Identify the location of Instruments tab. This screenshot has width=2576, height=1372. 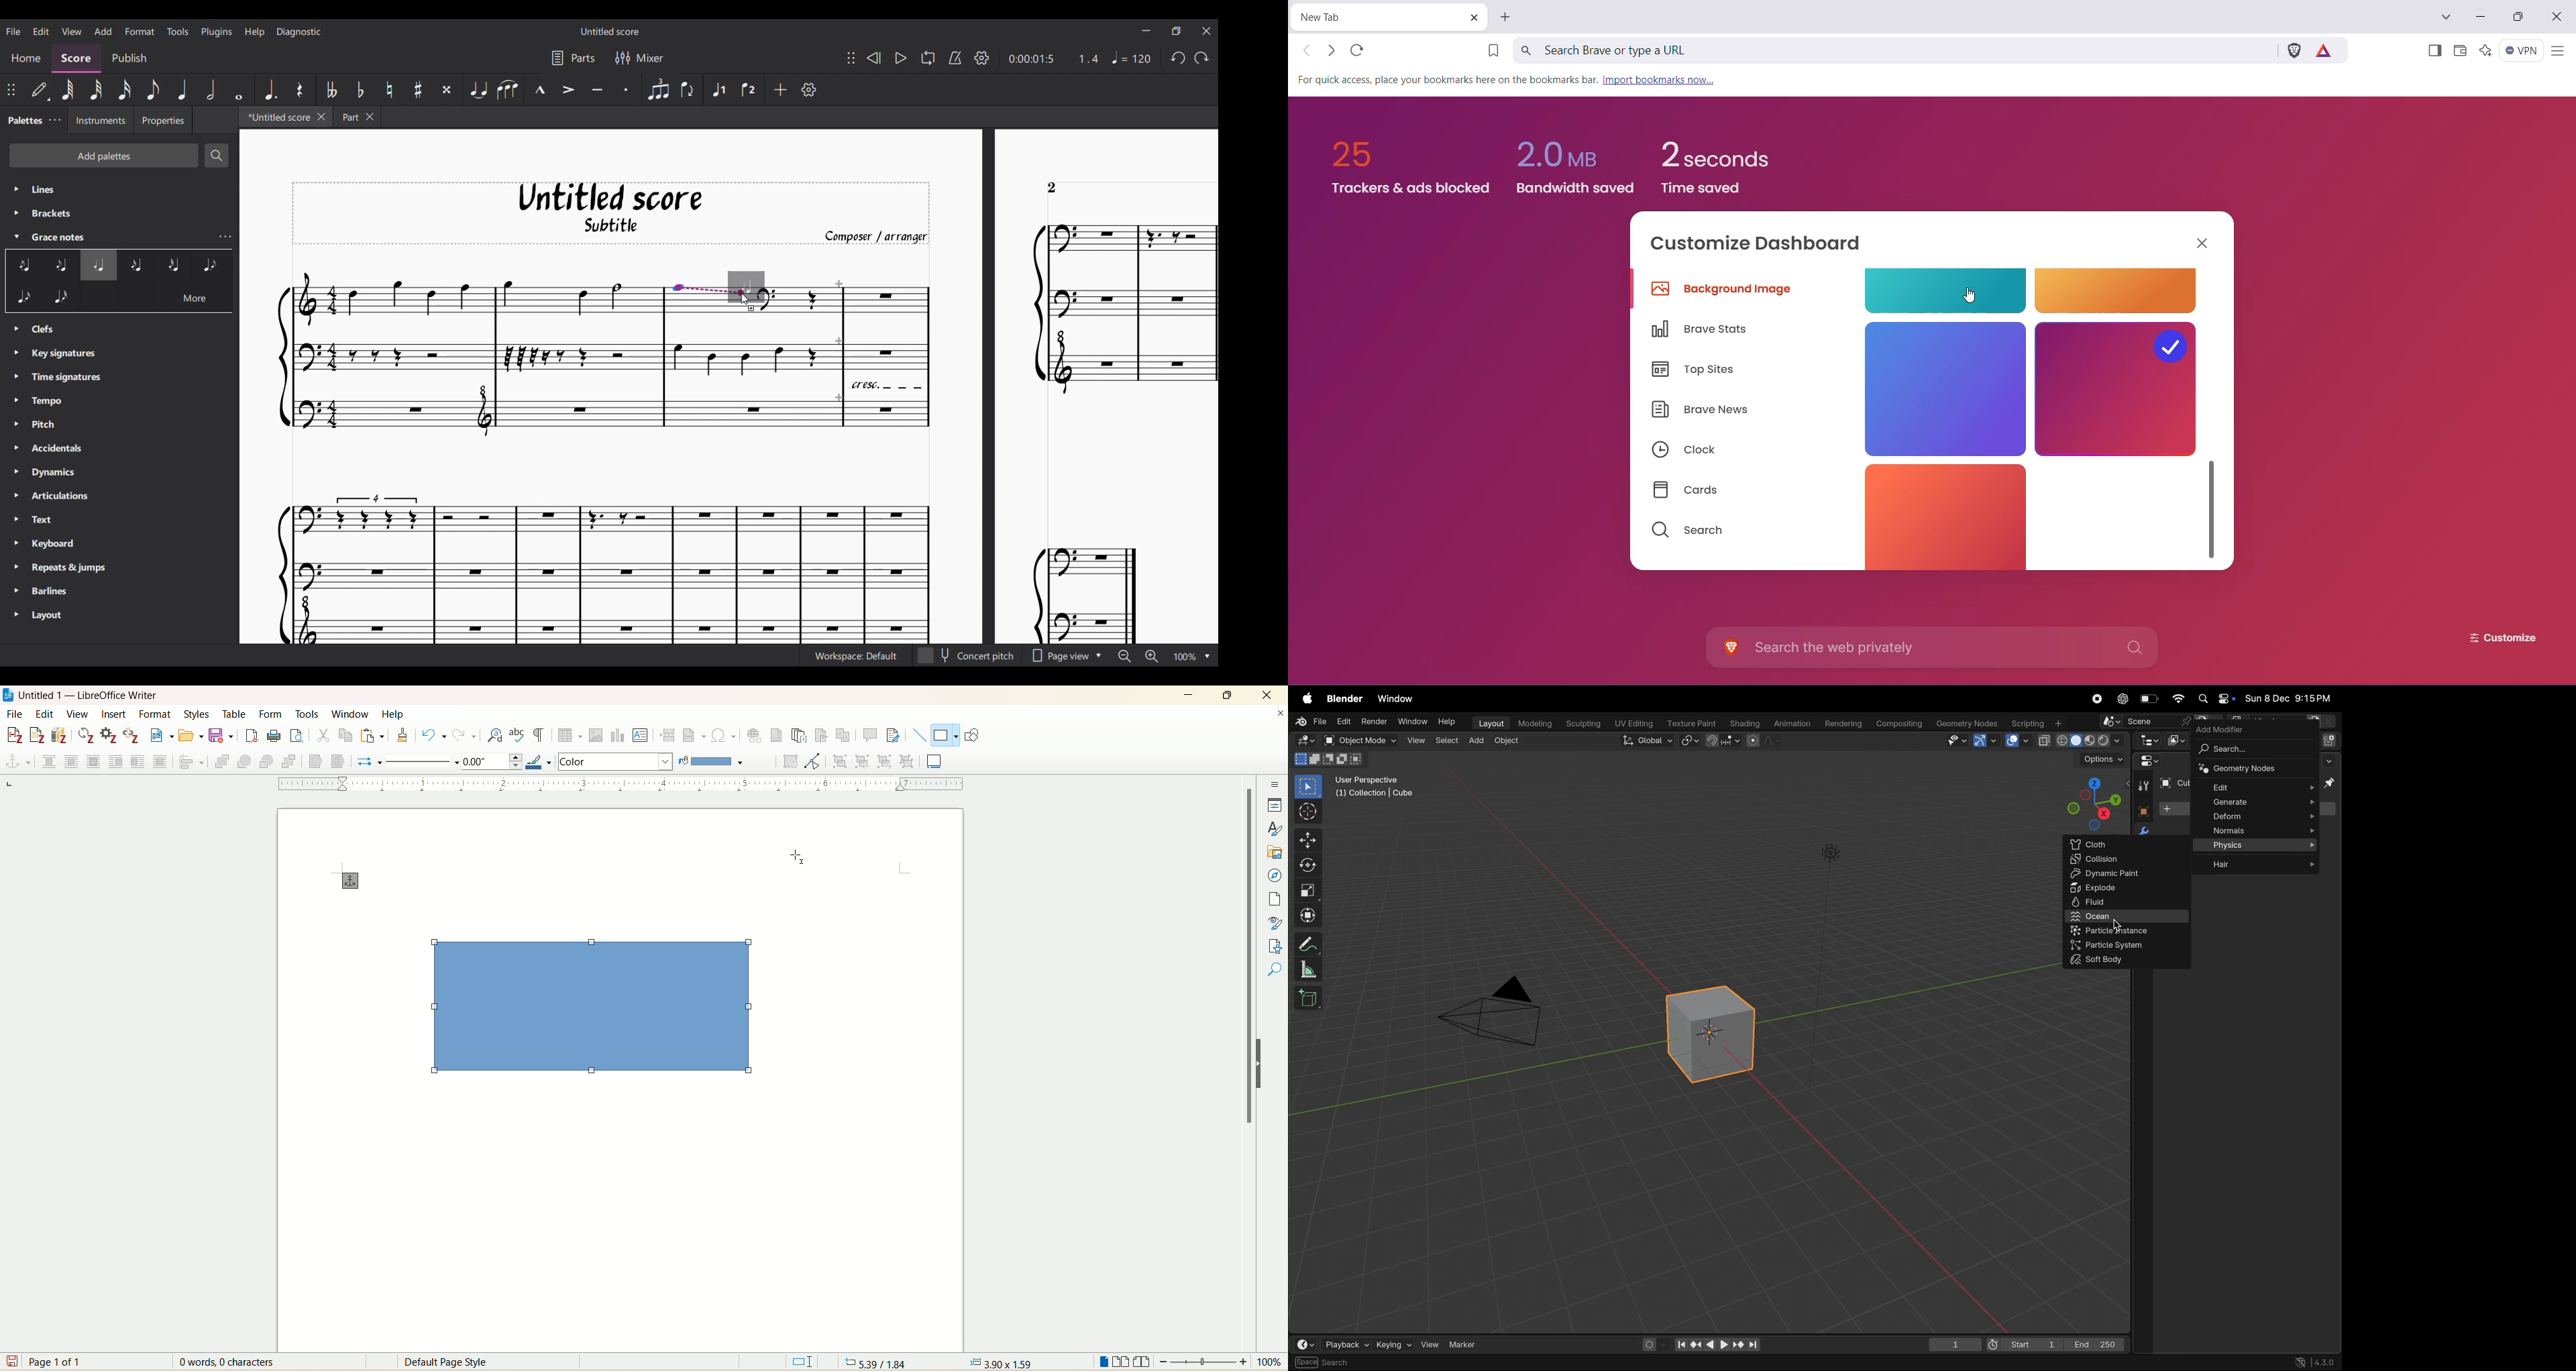
(100, 119).